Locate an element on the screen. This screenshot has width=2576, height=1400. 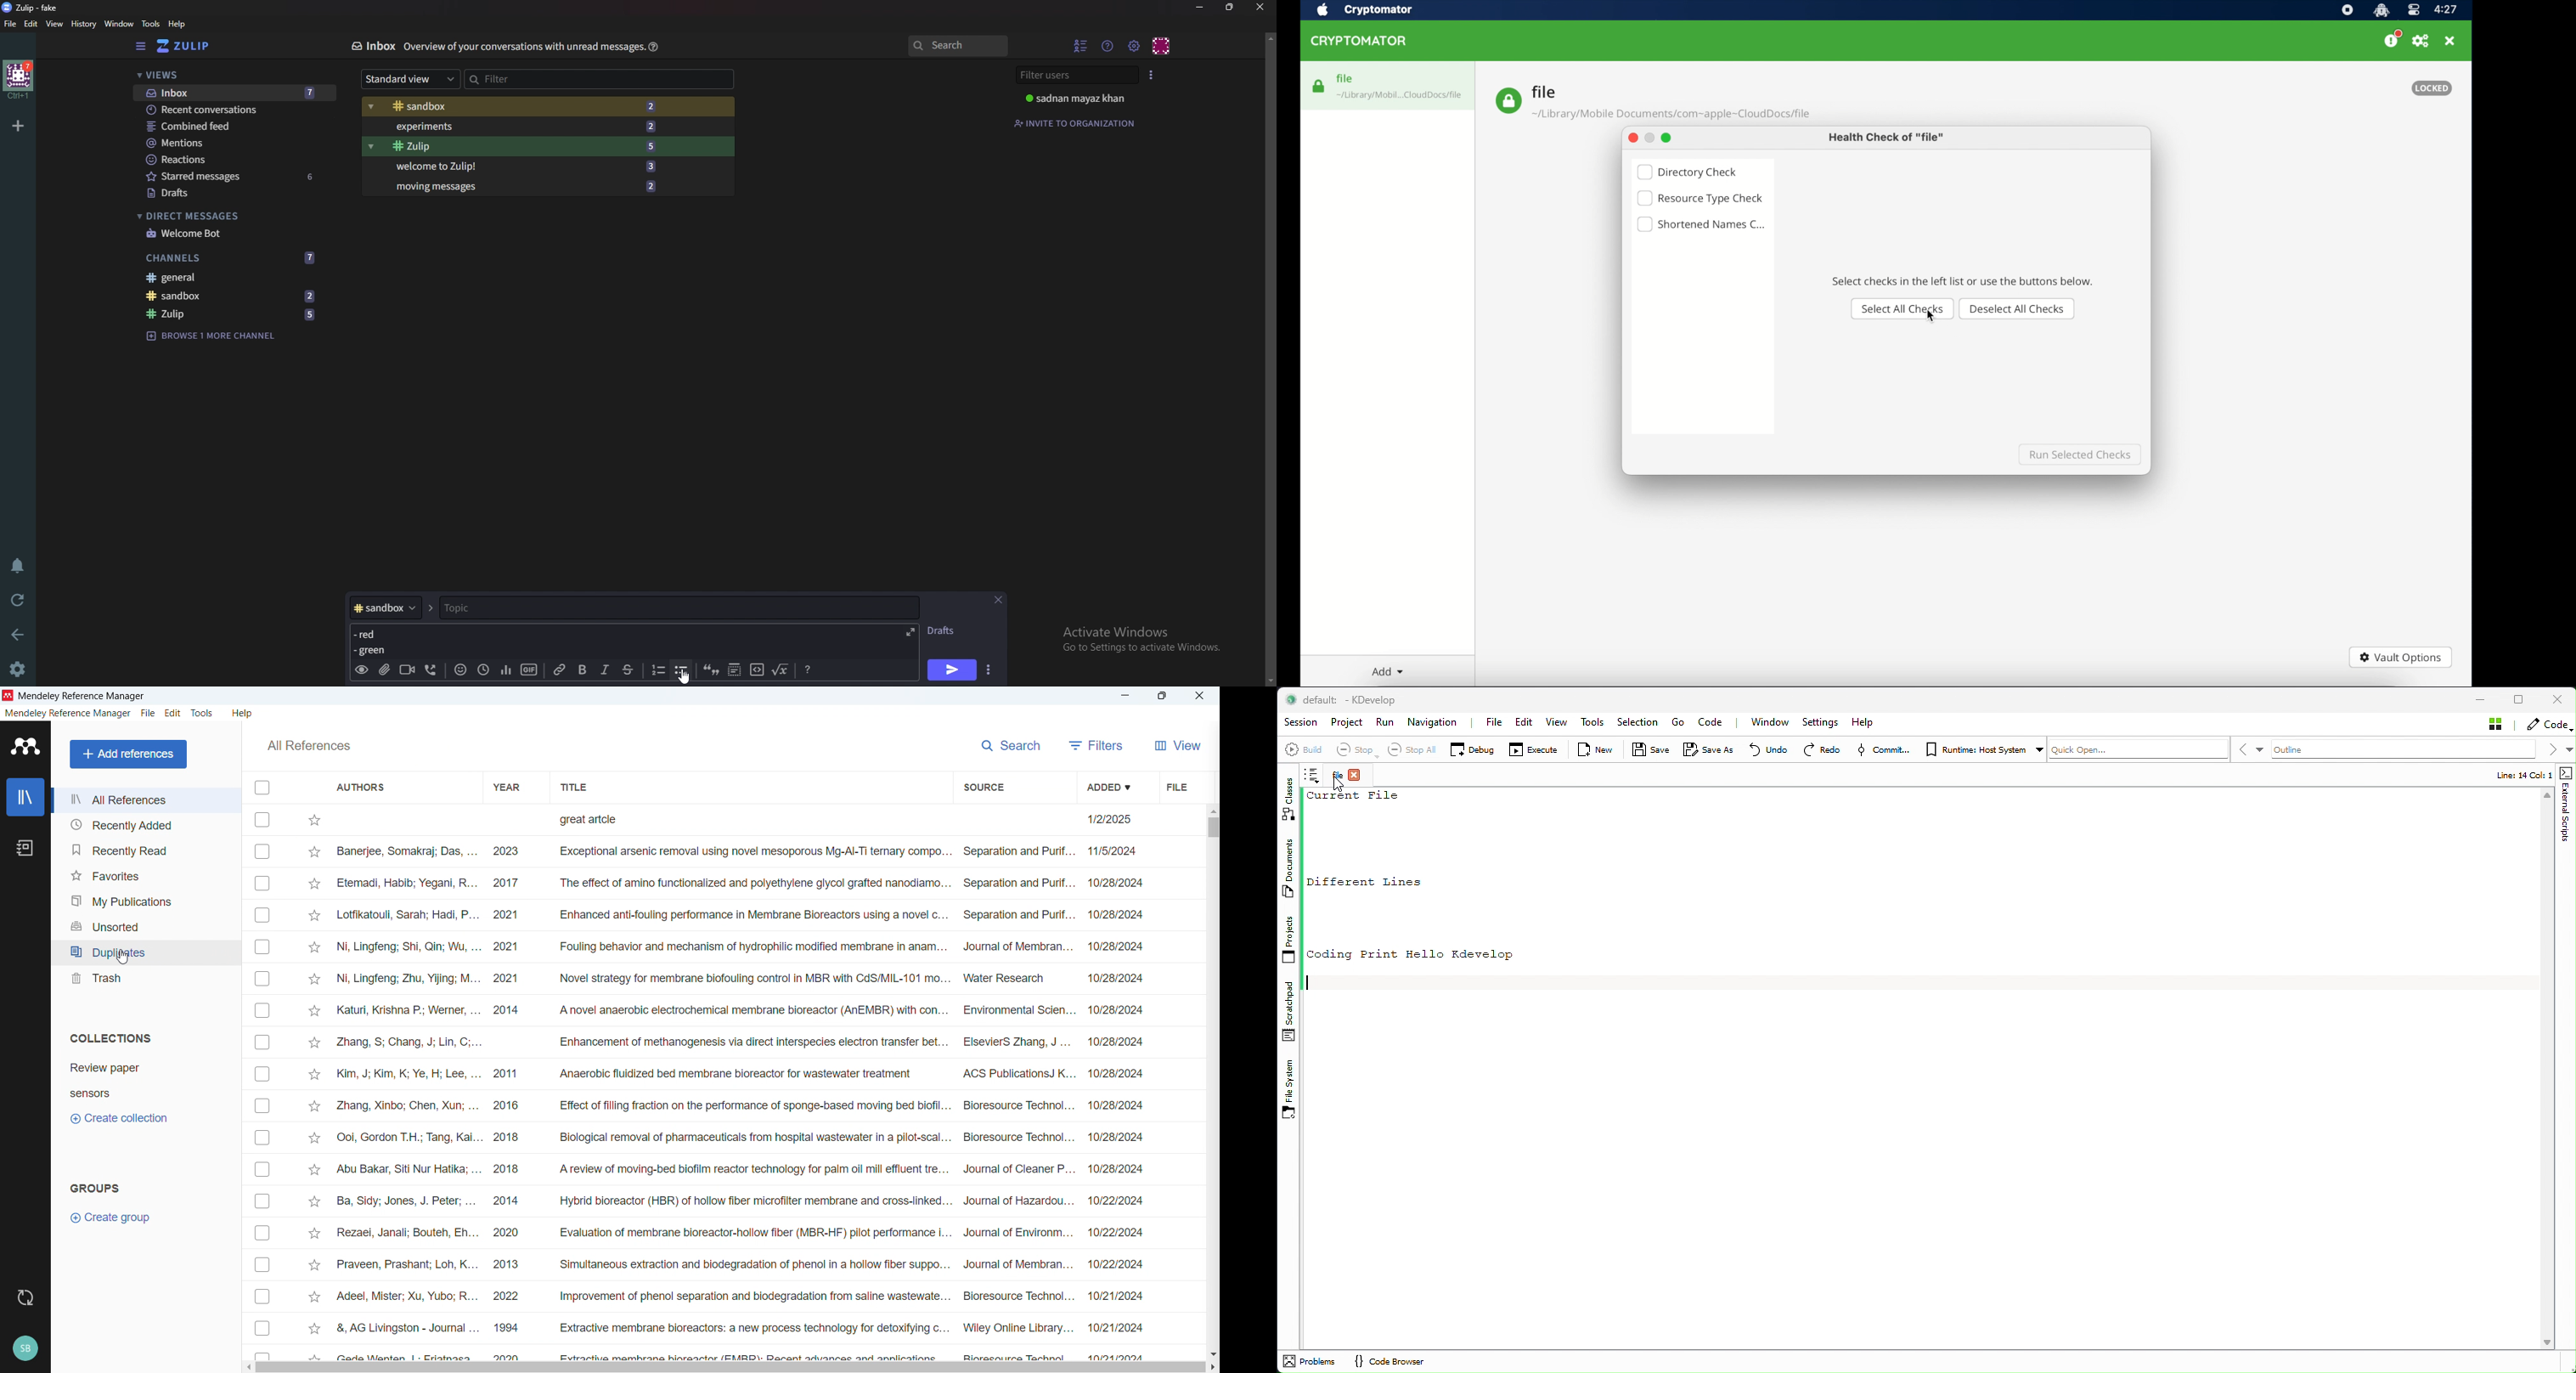
Scroll down  is located at coordinates (1210, 1353).